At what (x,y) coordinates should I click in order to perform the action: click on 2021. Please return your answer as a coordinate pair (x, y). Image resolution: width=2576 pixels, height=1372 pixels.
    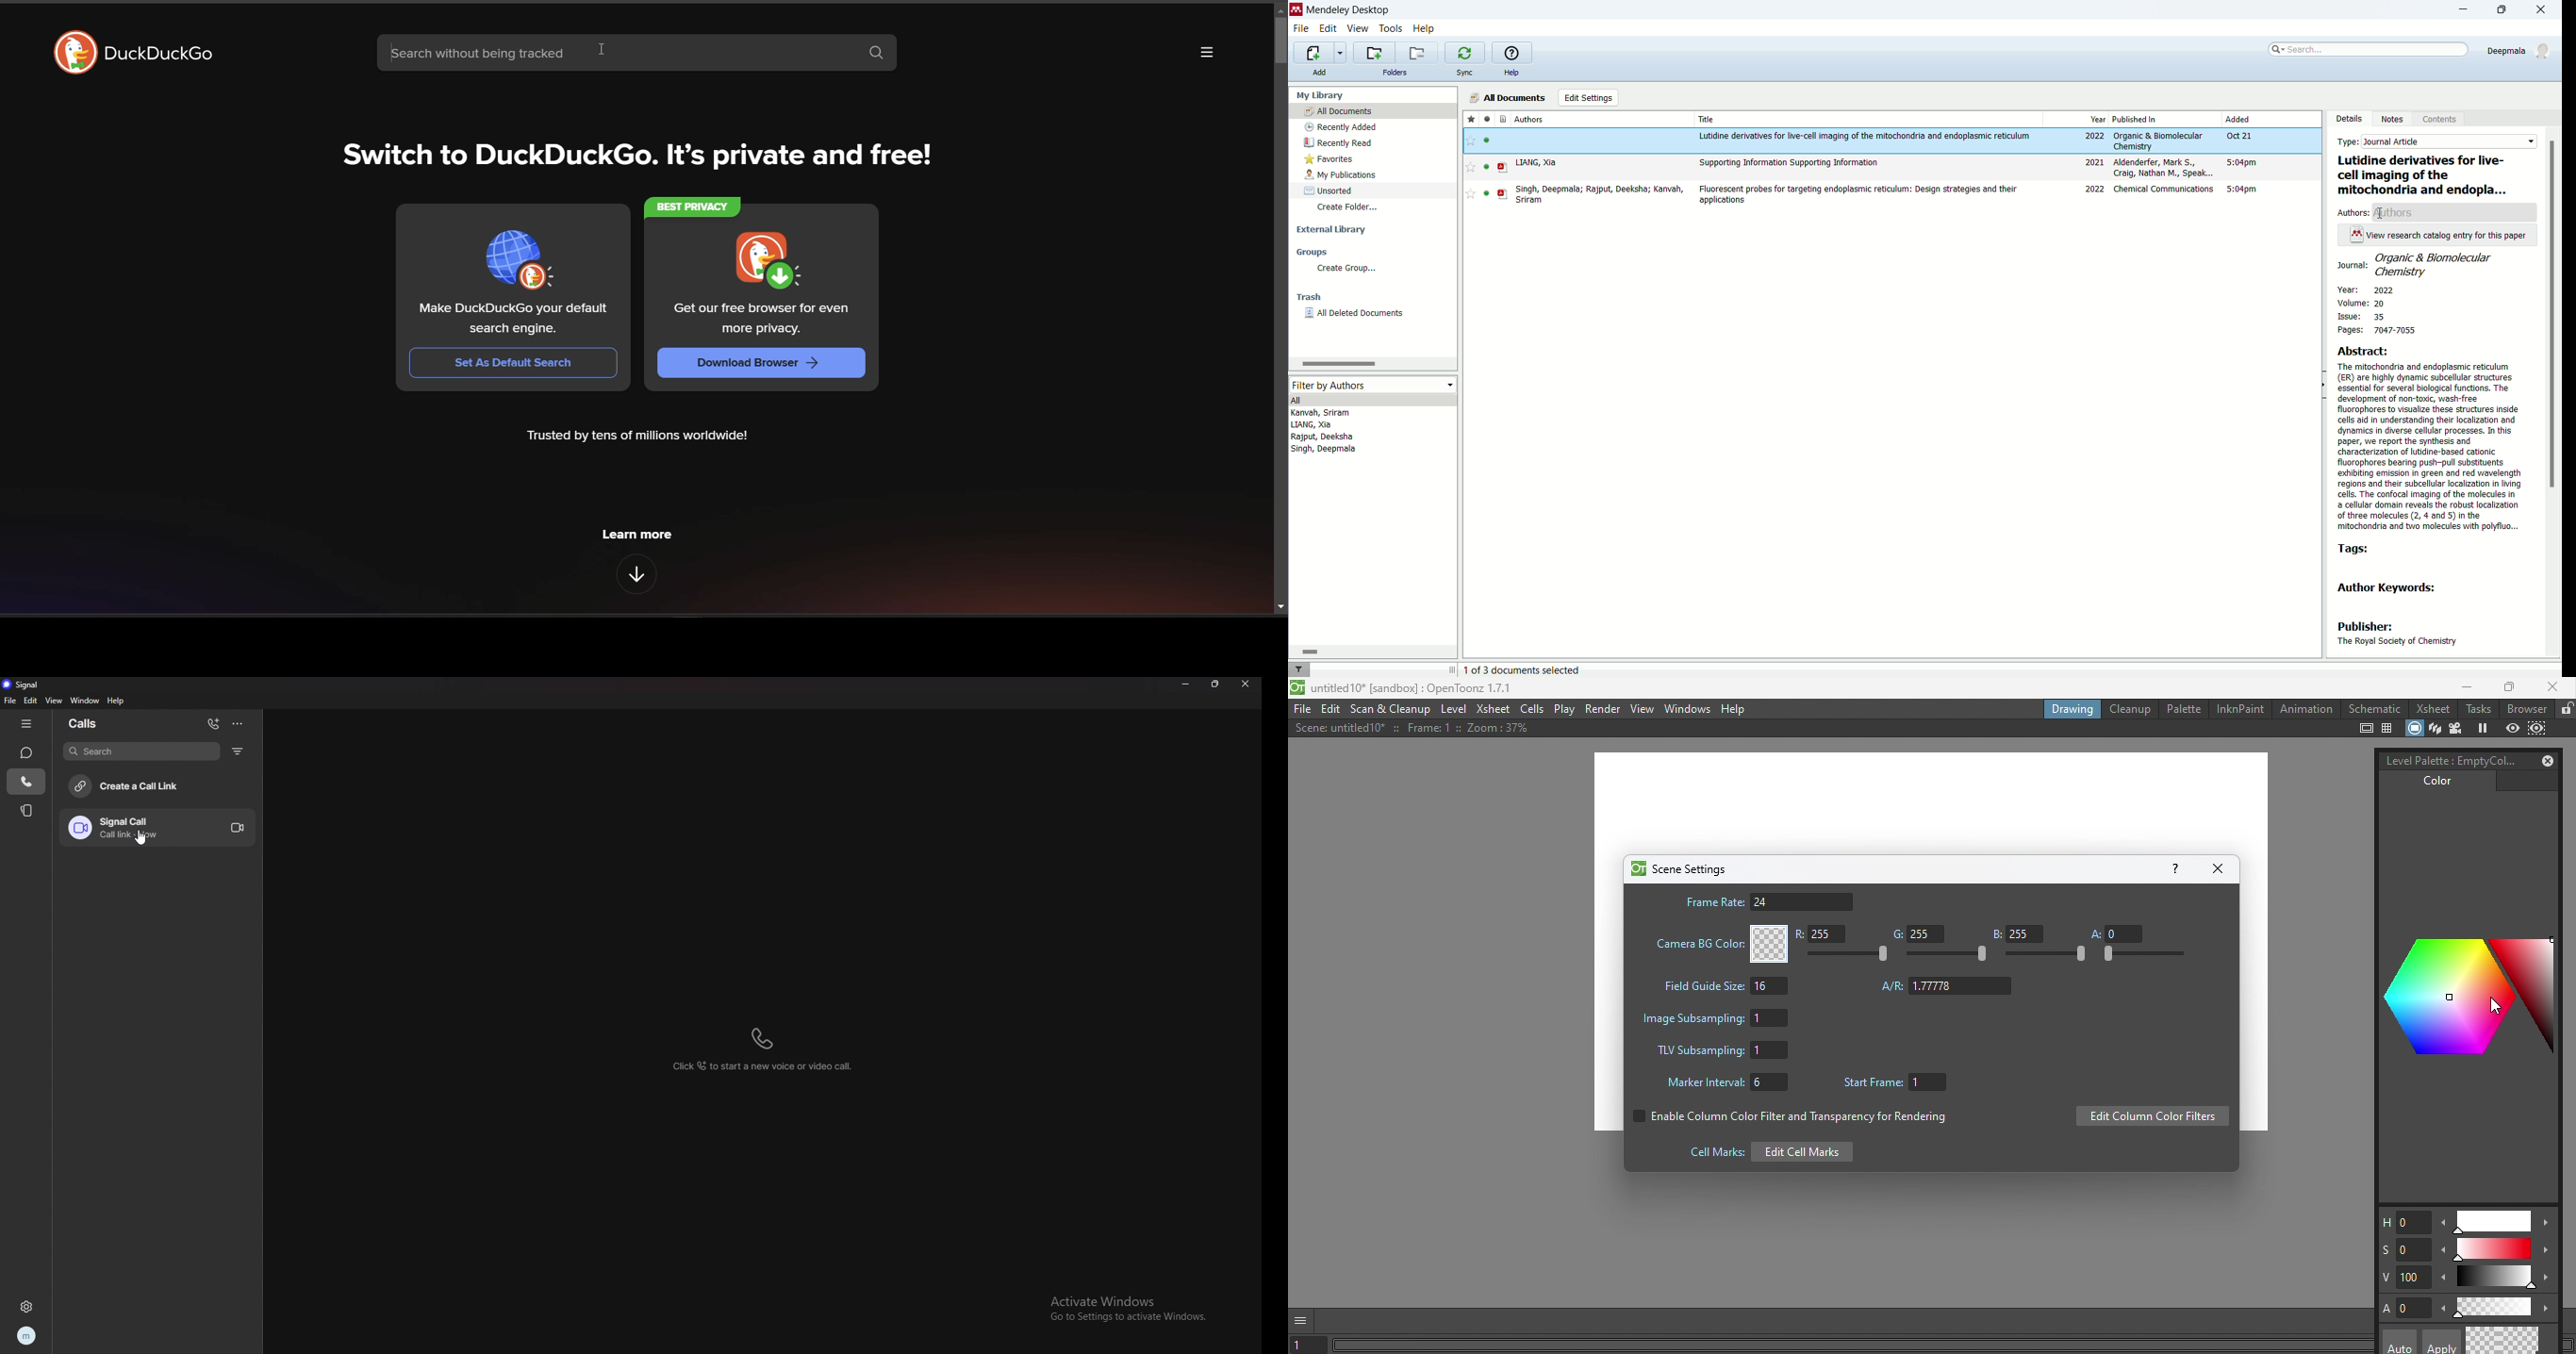
    Looking at the image, I should click on (2093, 162).